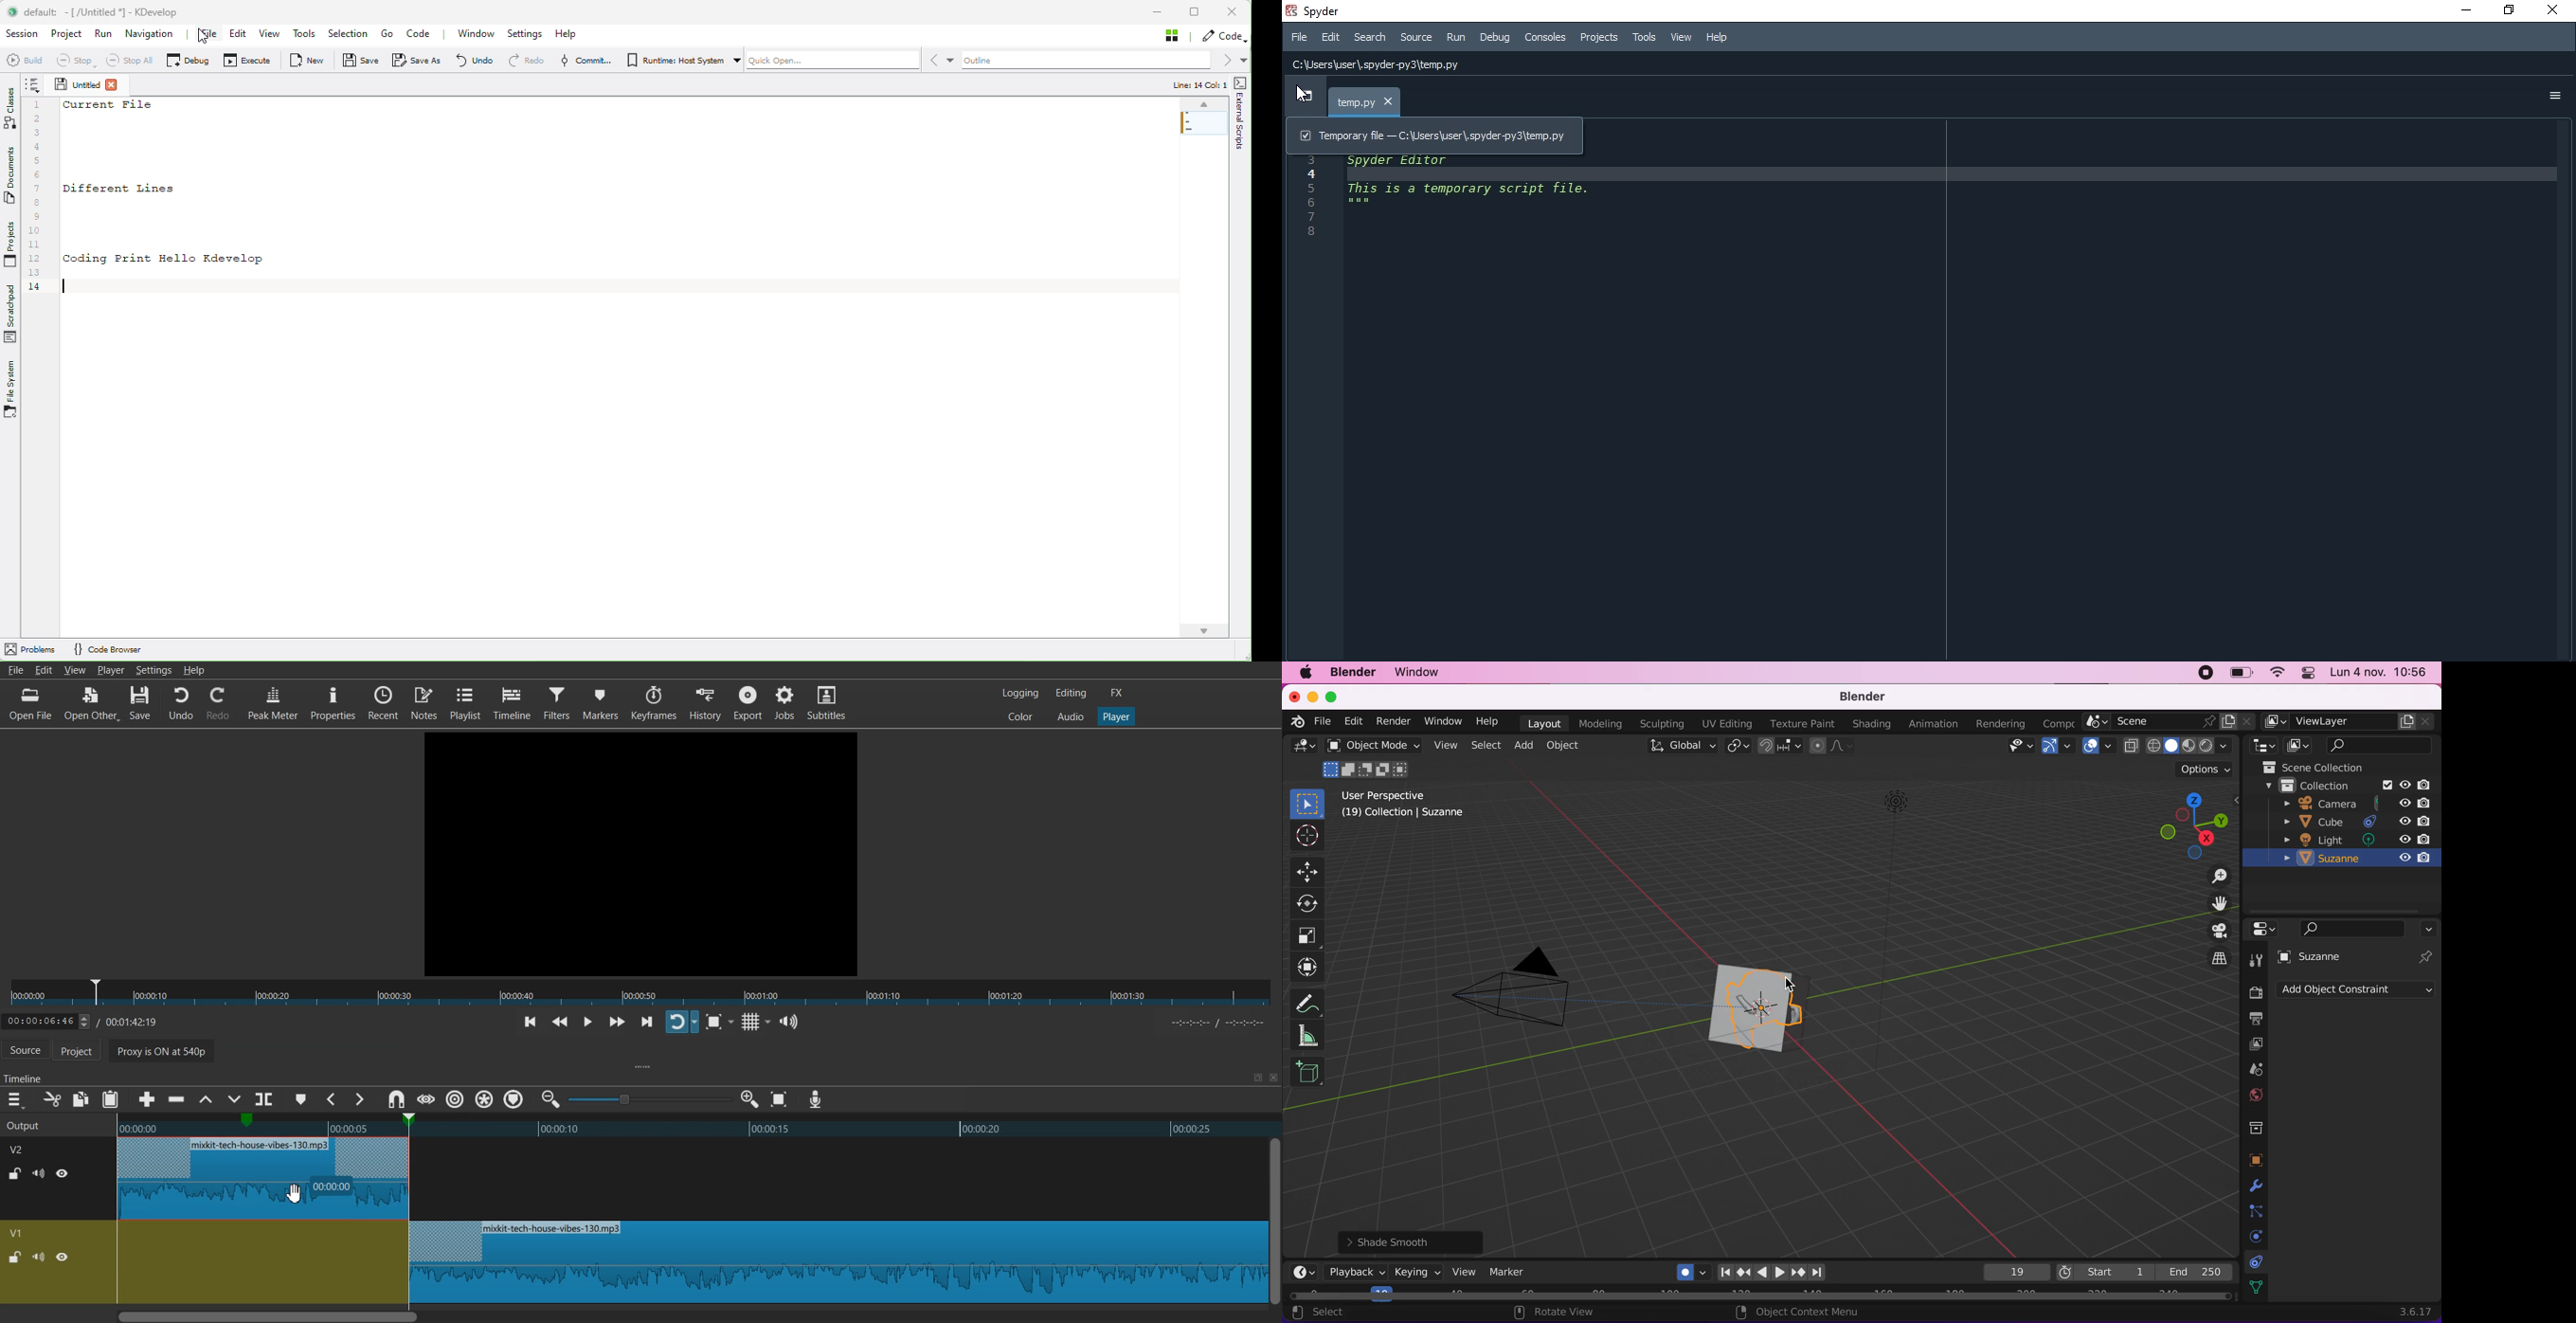 This screenshot has height=1344, width=2576. What do you see at coordinates (148, 1100) in the screenshot?
I see `Append ` at bounding box center [148, 1100].